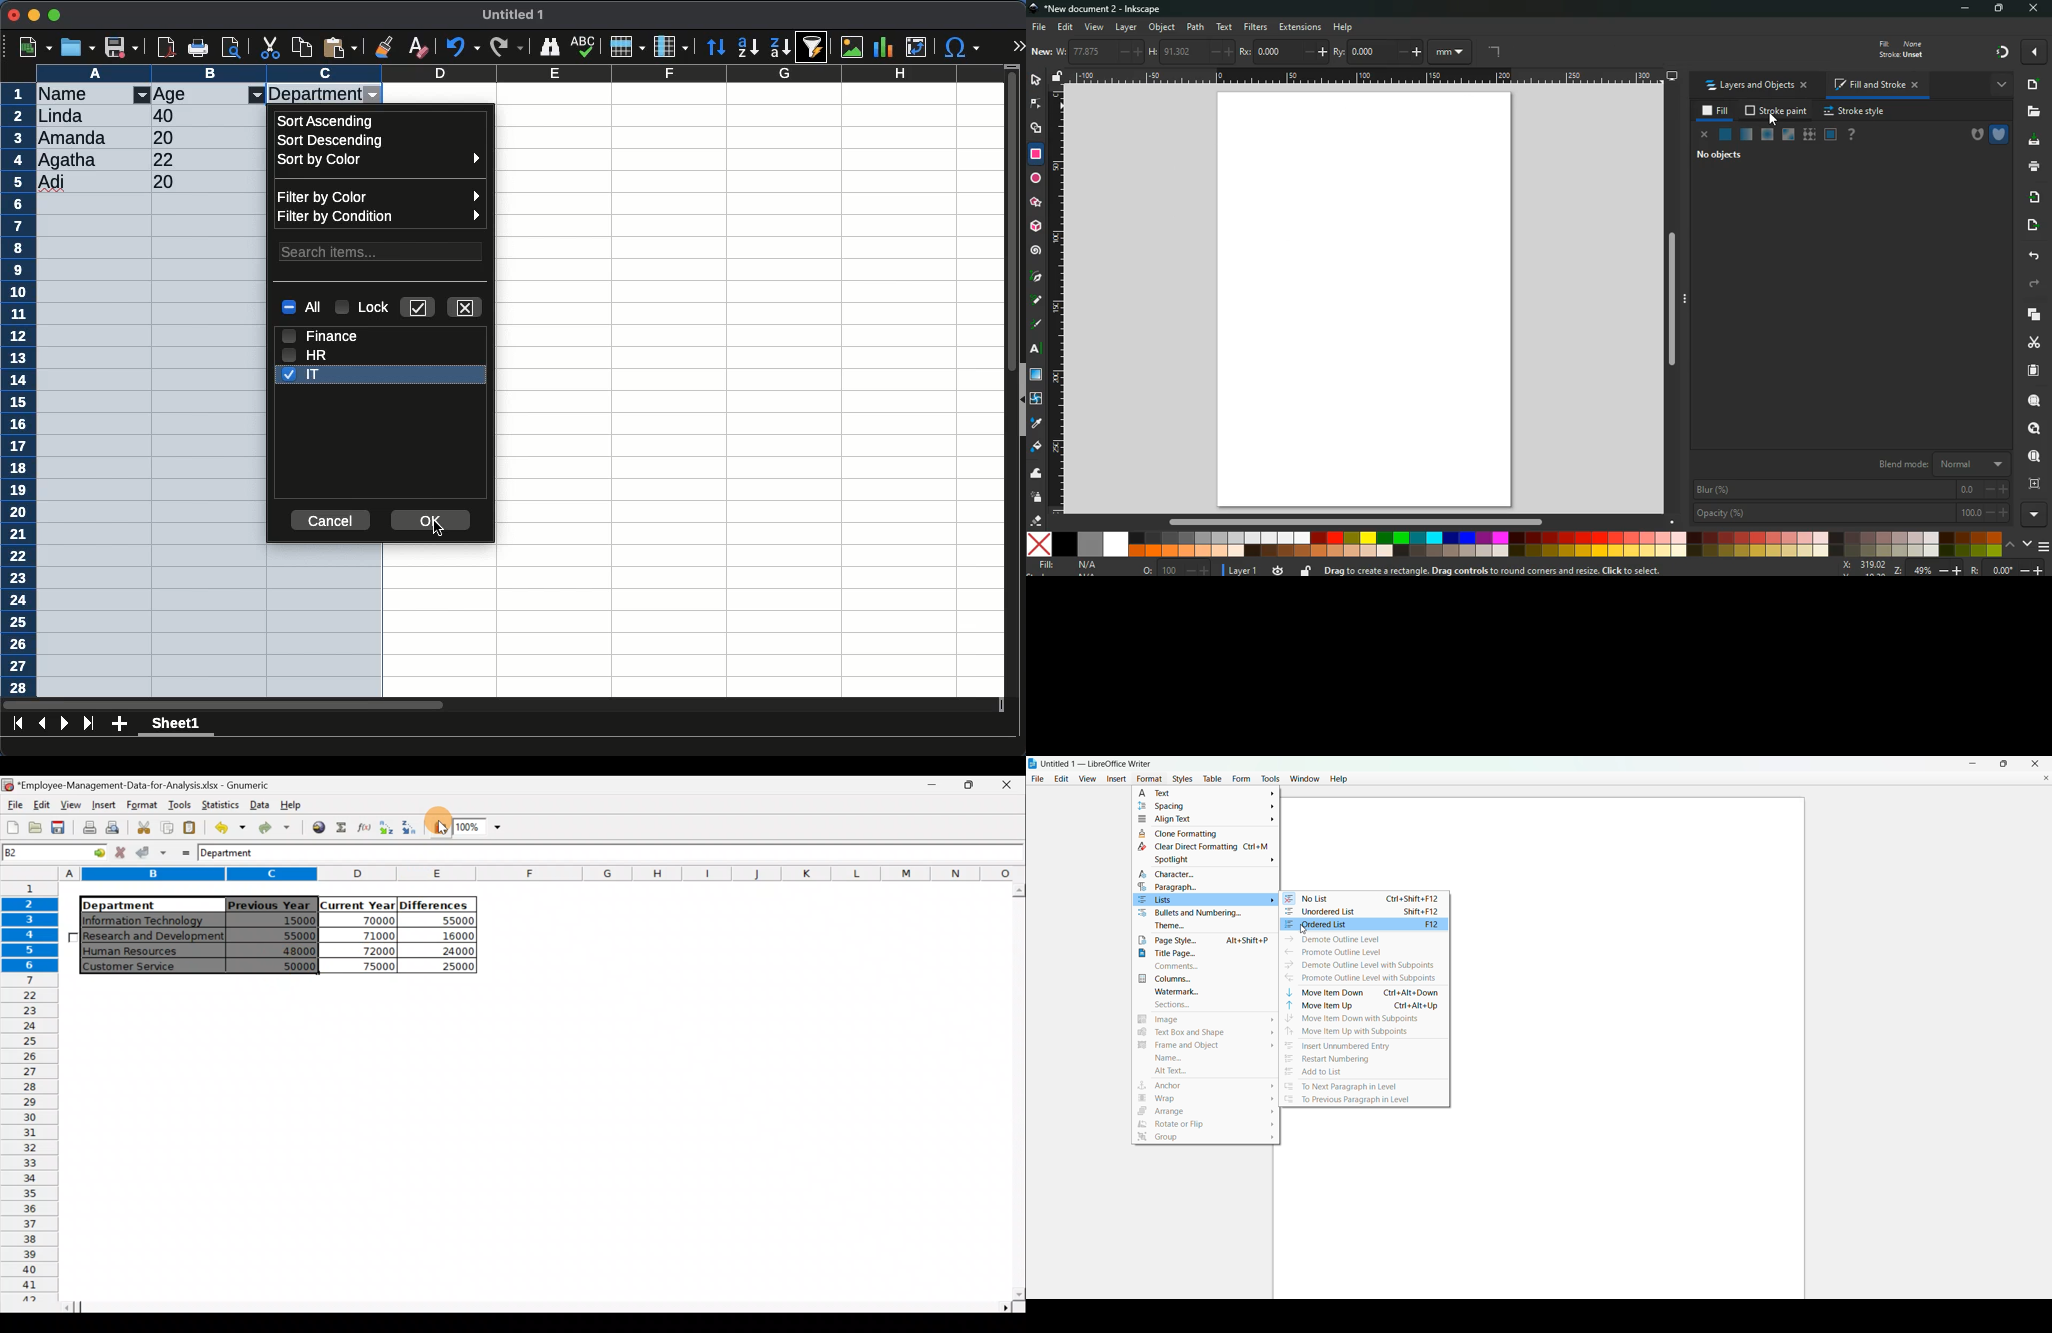  I want to click on next page, so click(65, 723).